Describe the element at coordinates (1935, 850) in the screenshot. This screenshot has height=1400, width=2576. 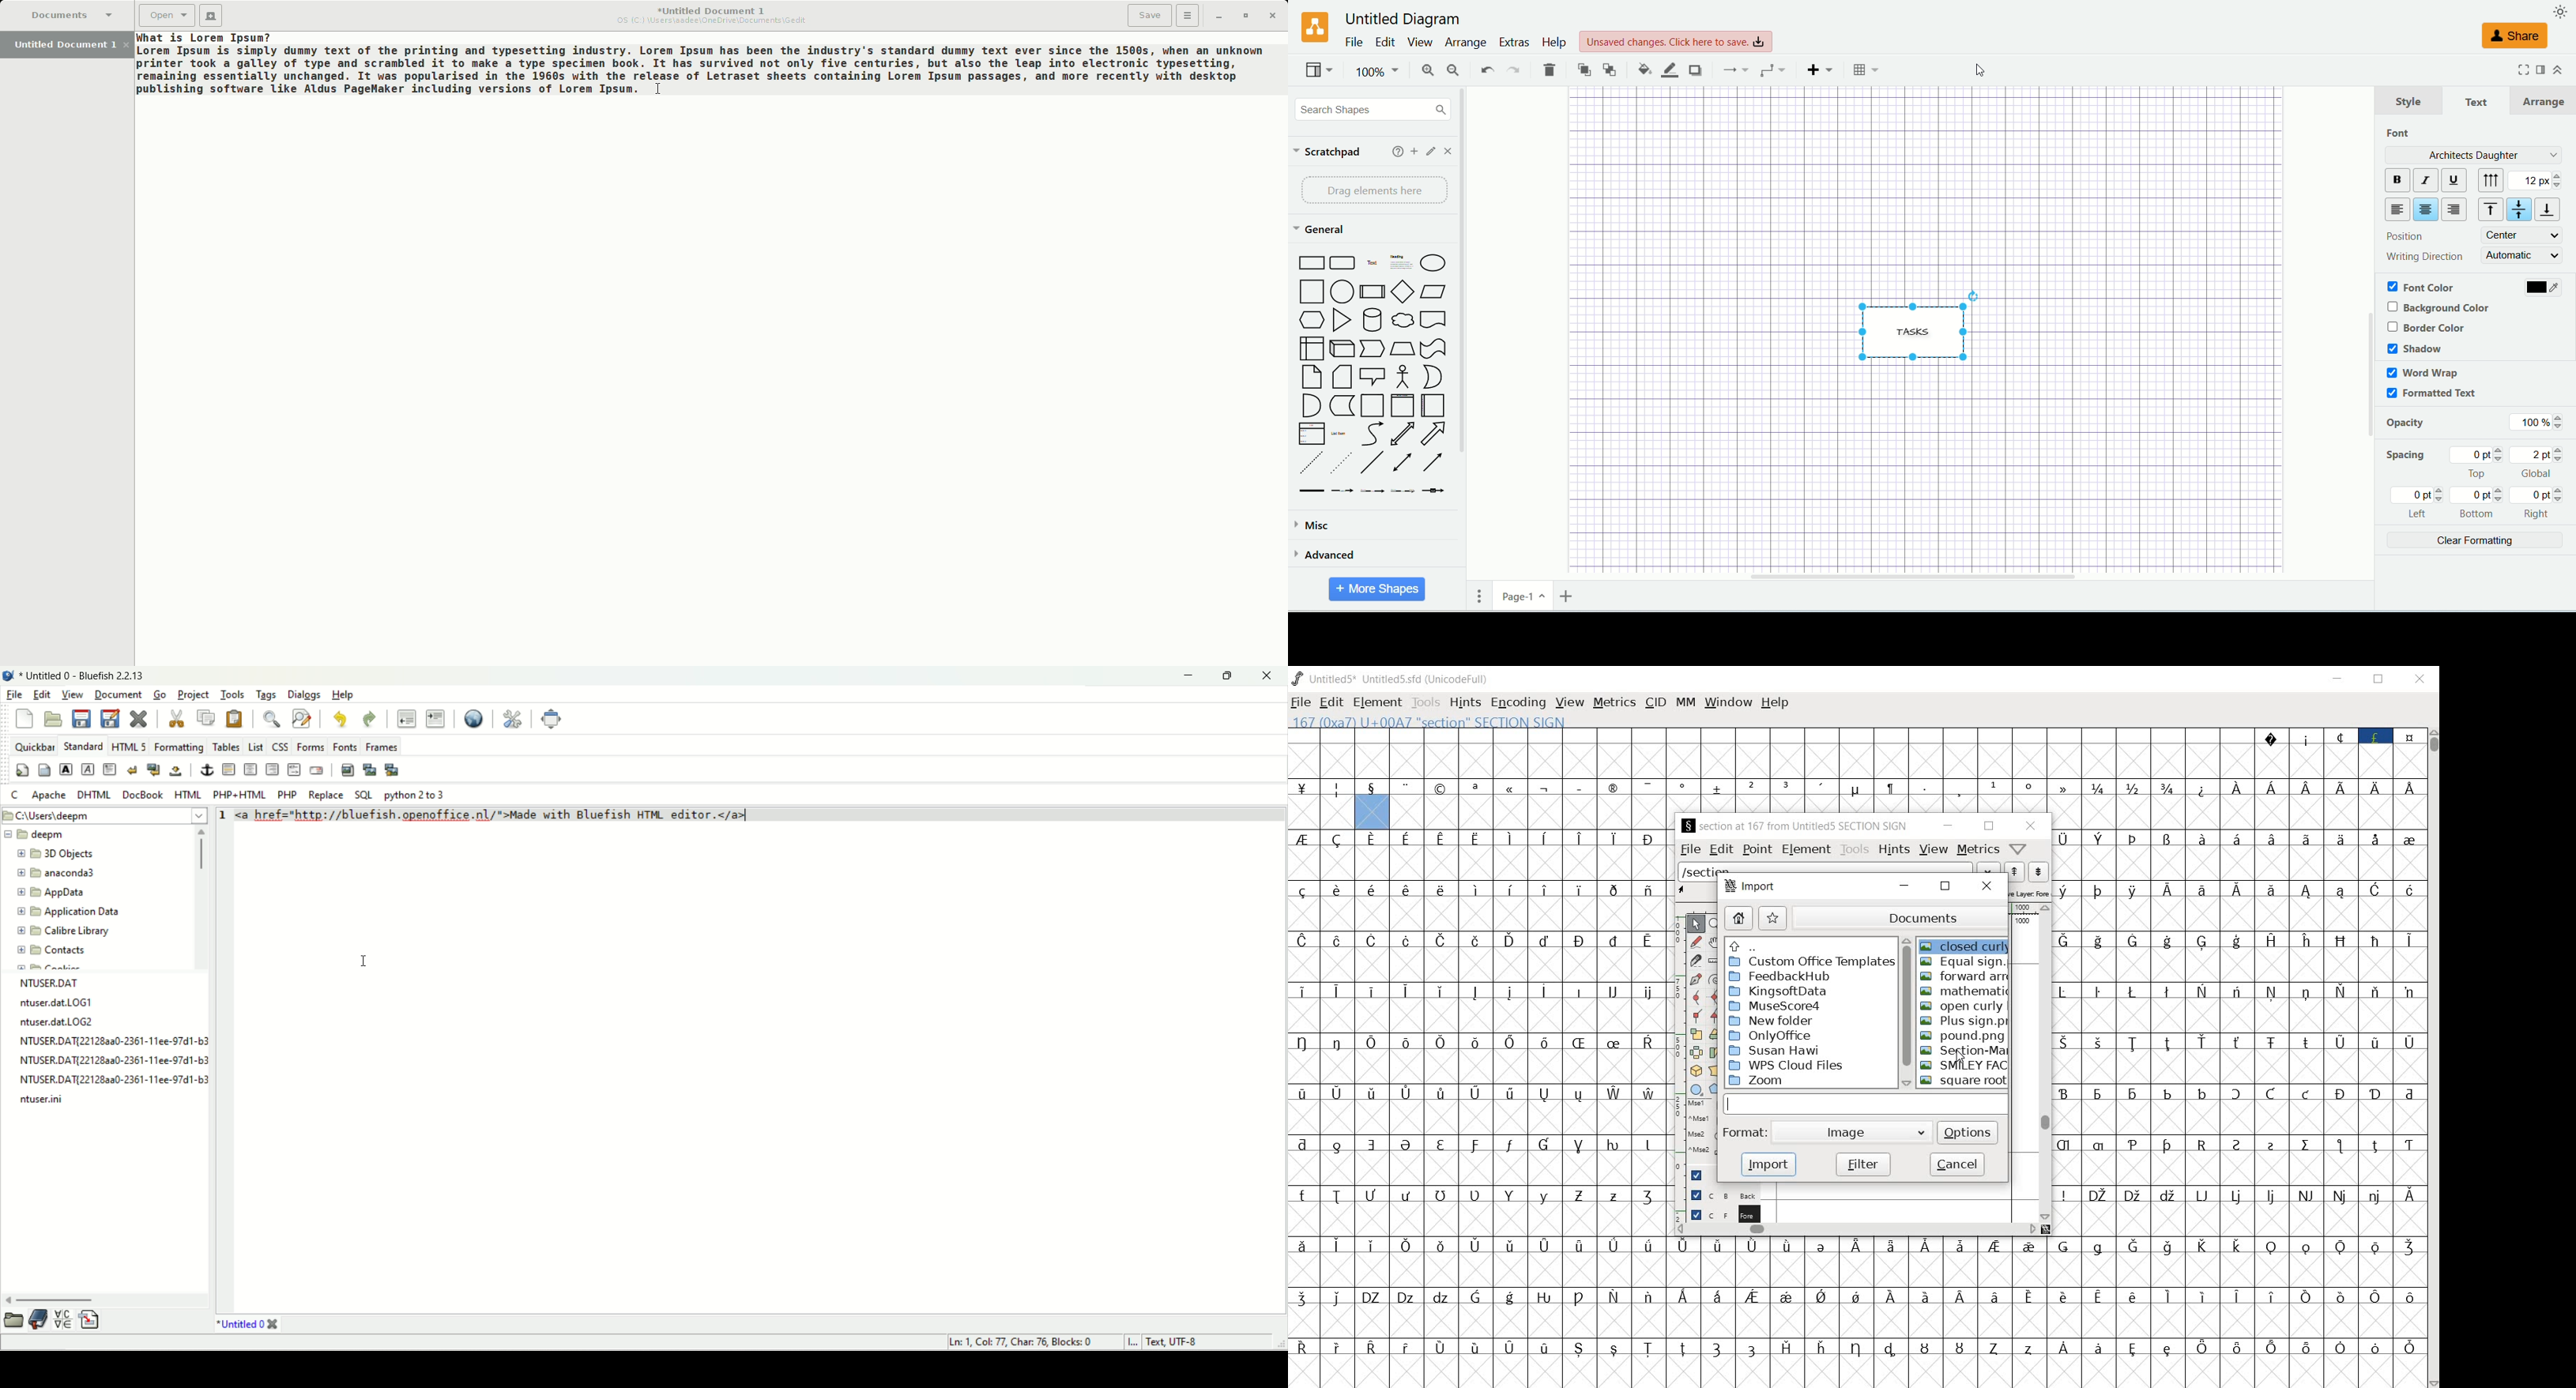
I see `view` at that location.